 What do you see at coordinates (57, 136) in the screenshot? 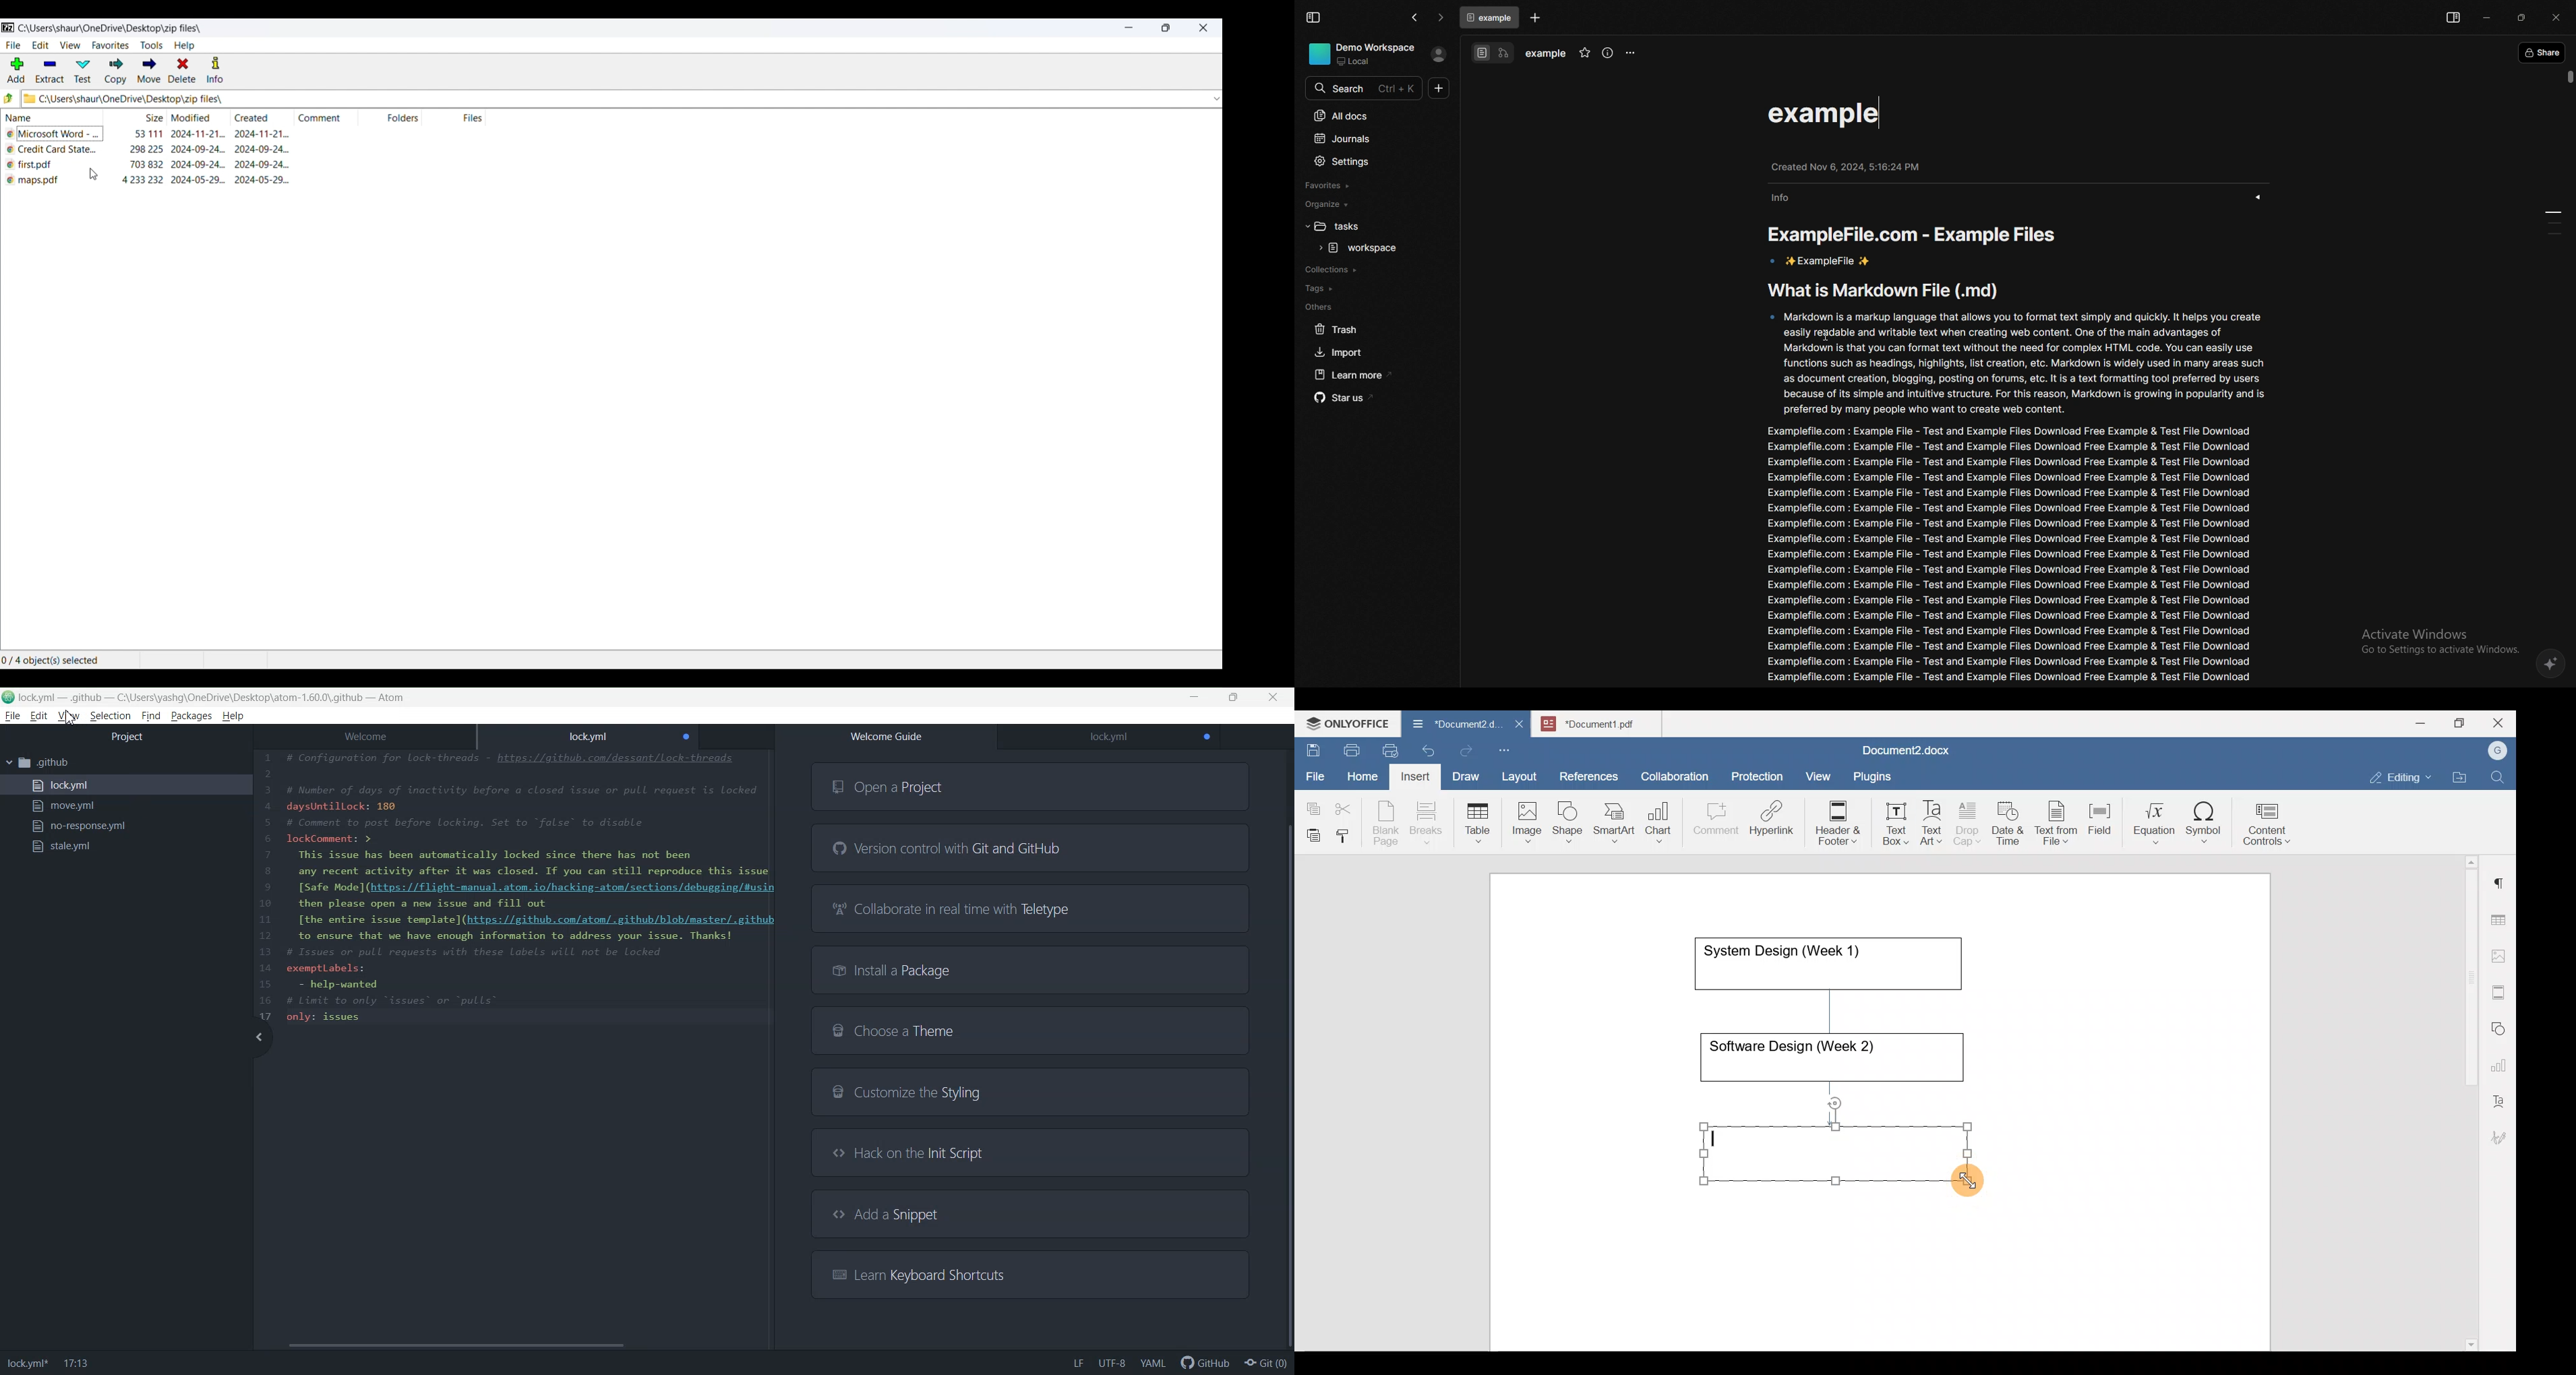
I see `file name` at bounding box center [57, 136].